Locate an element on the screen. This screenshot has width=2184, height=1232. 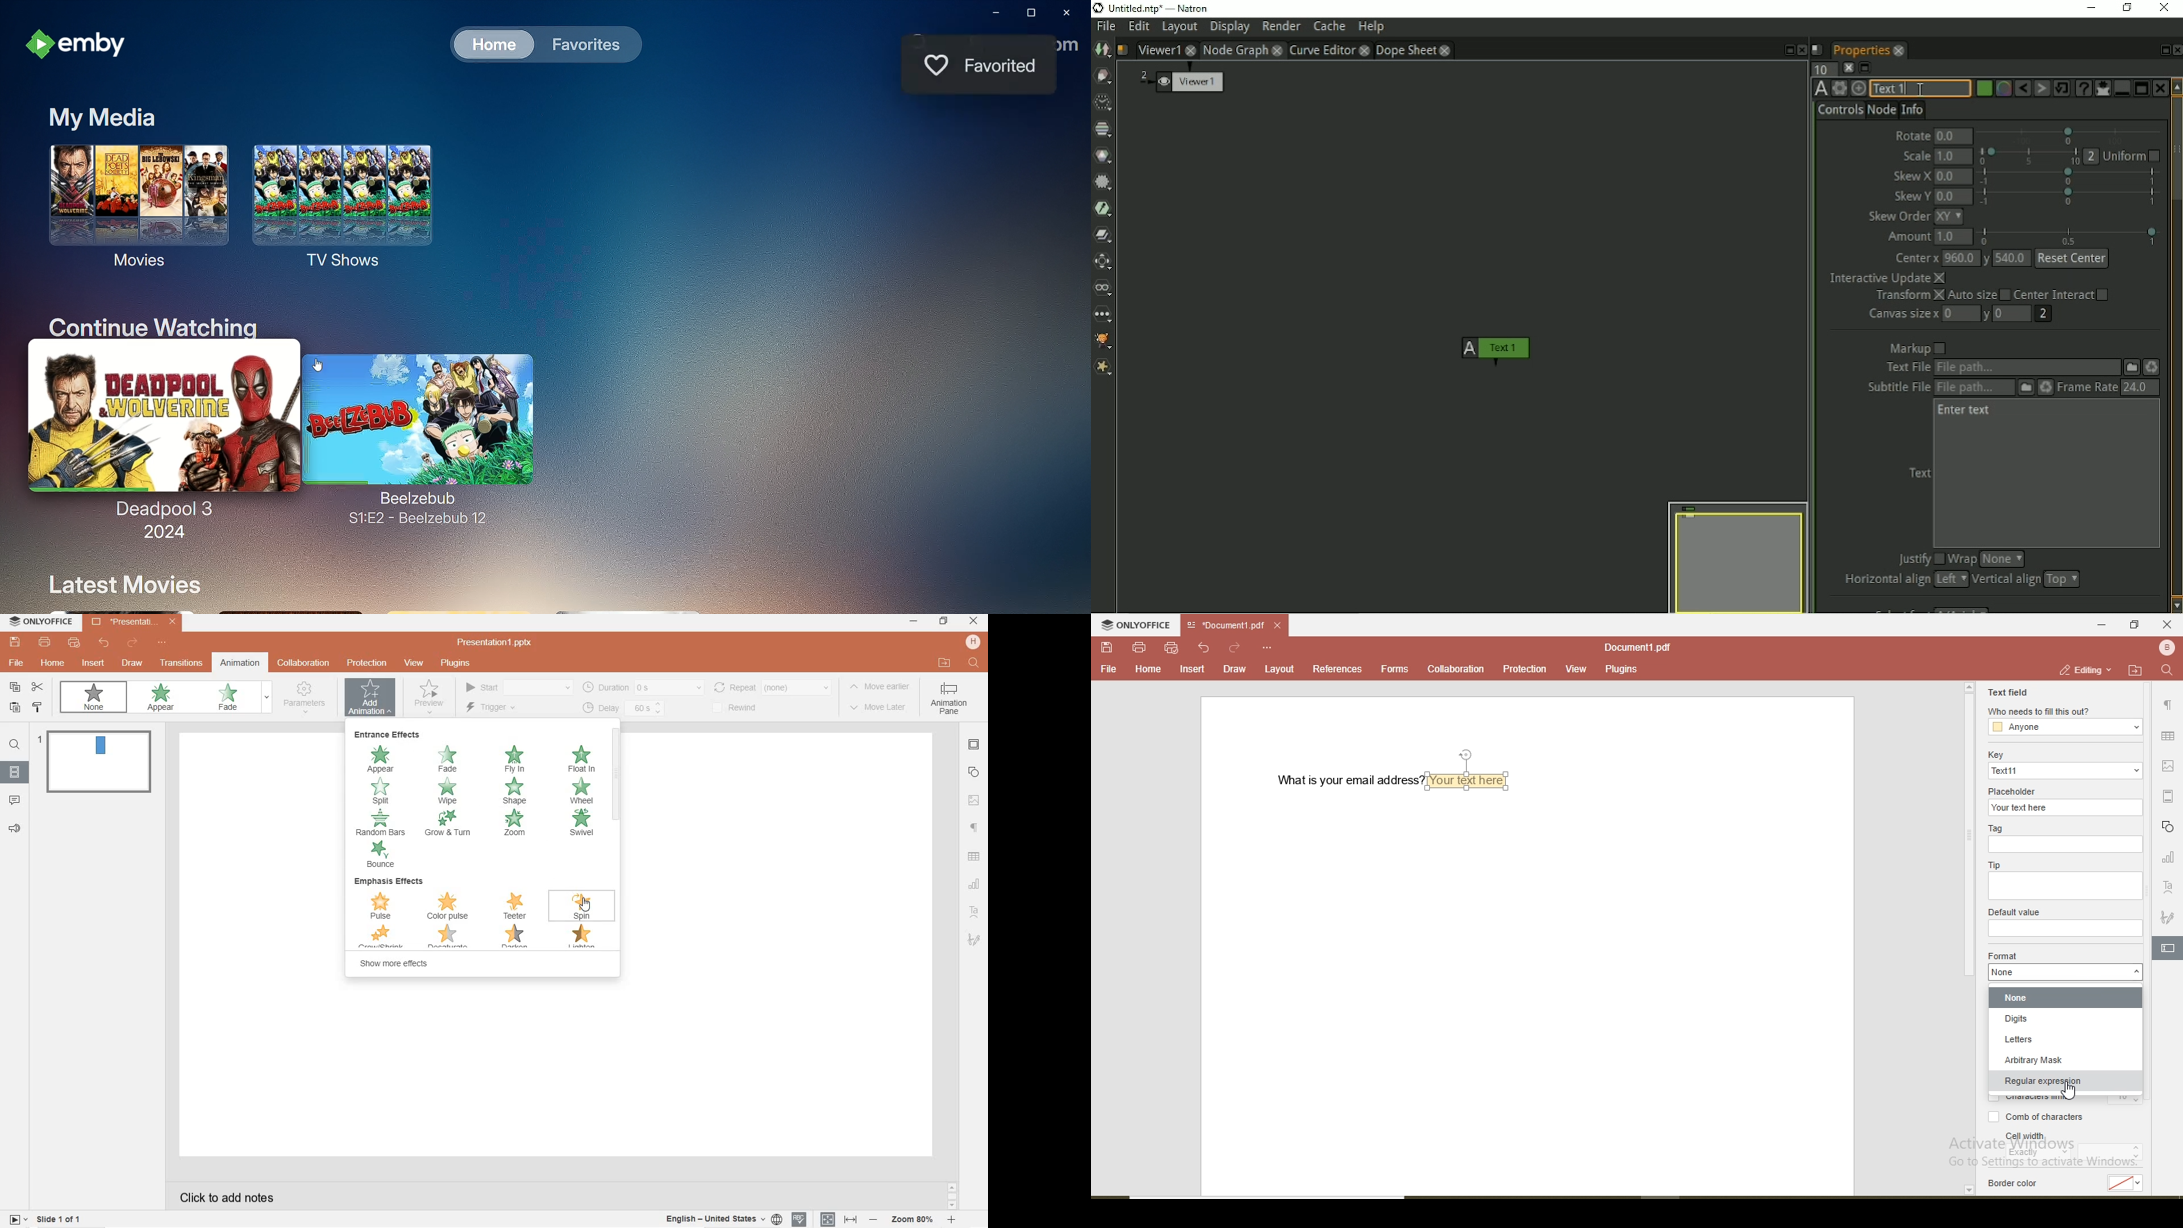
text11 is located at coordinates (2065, 771).